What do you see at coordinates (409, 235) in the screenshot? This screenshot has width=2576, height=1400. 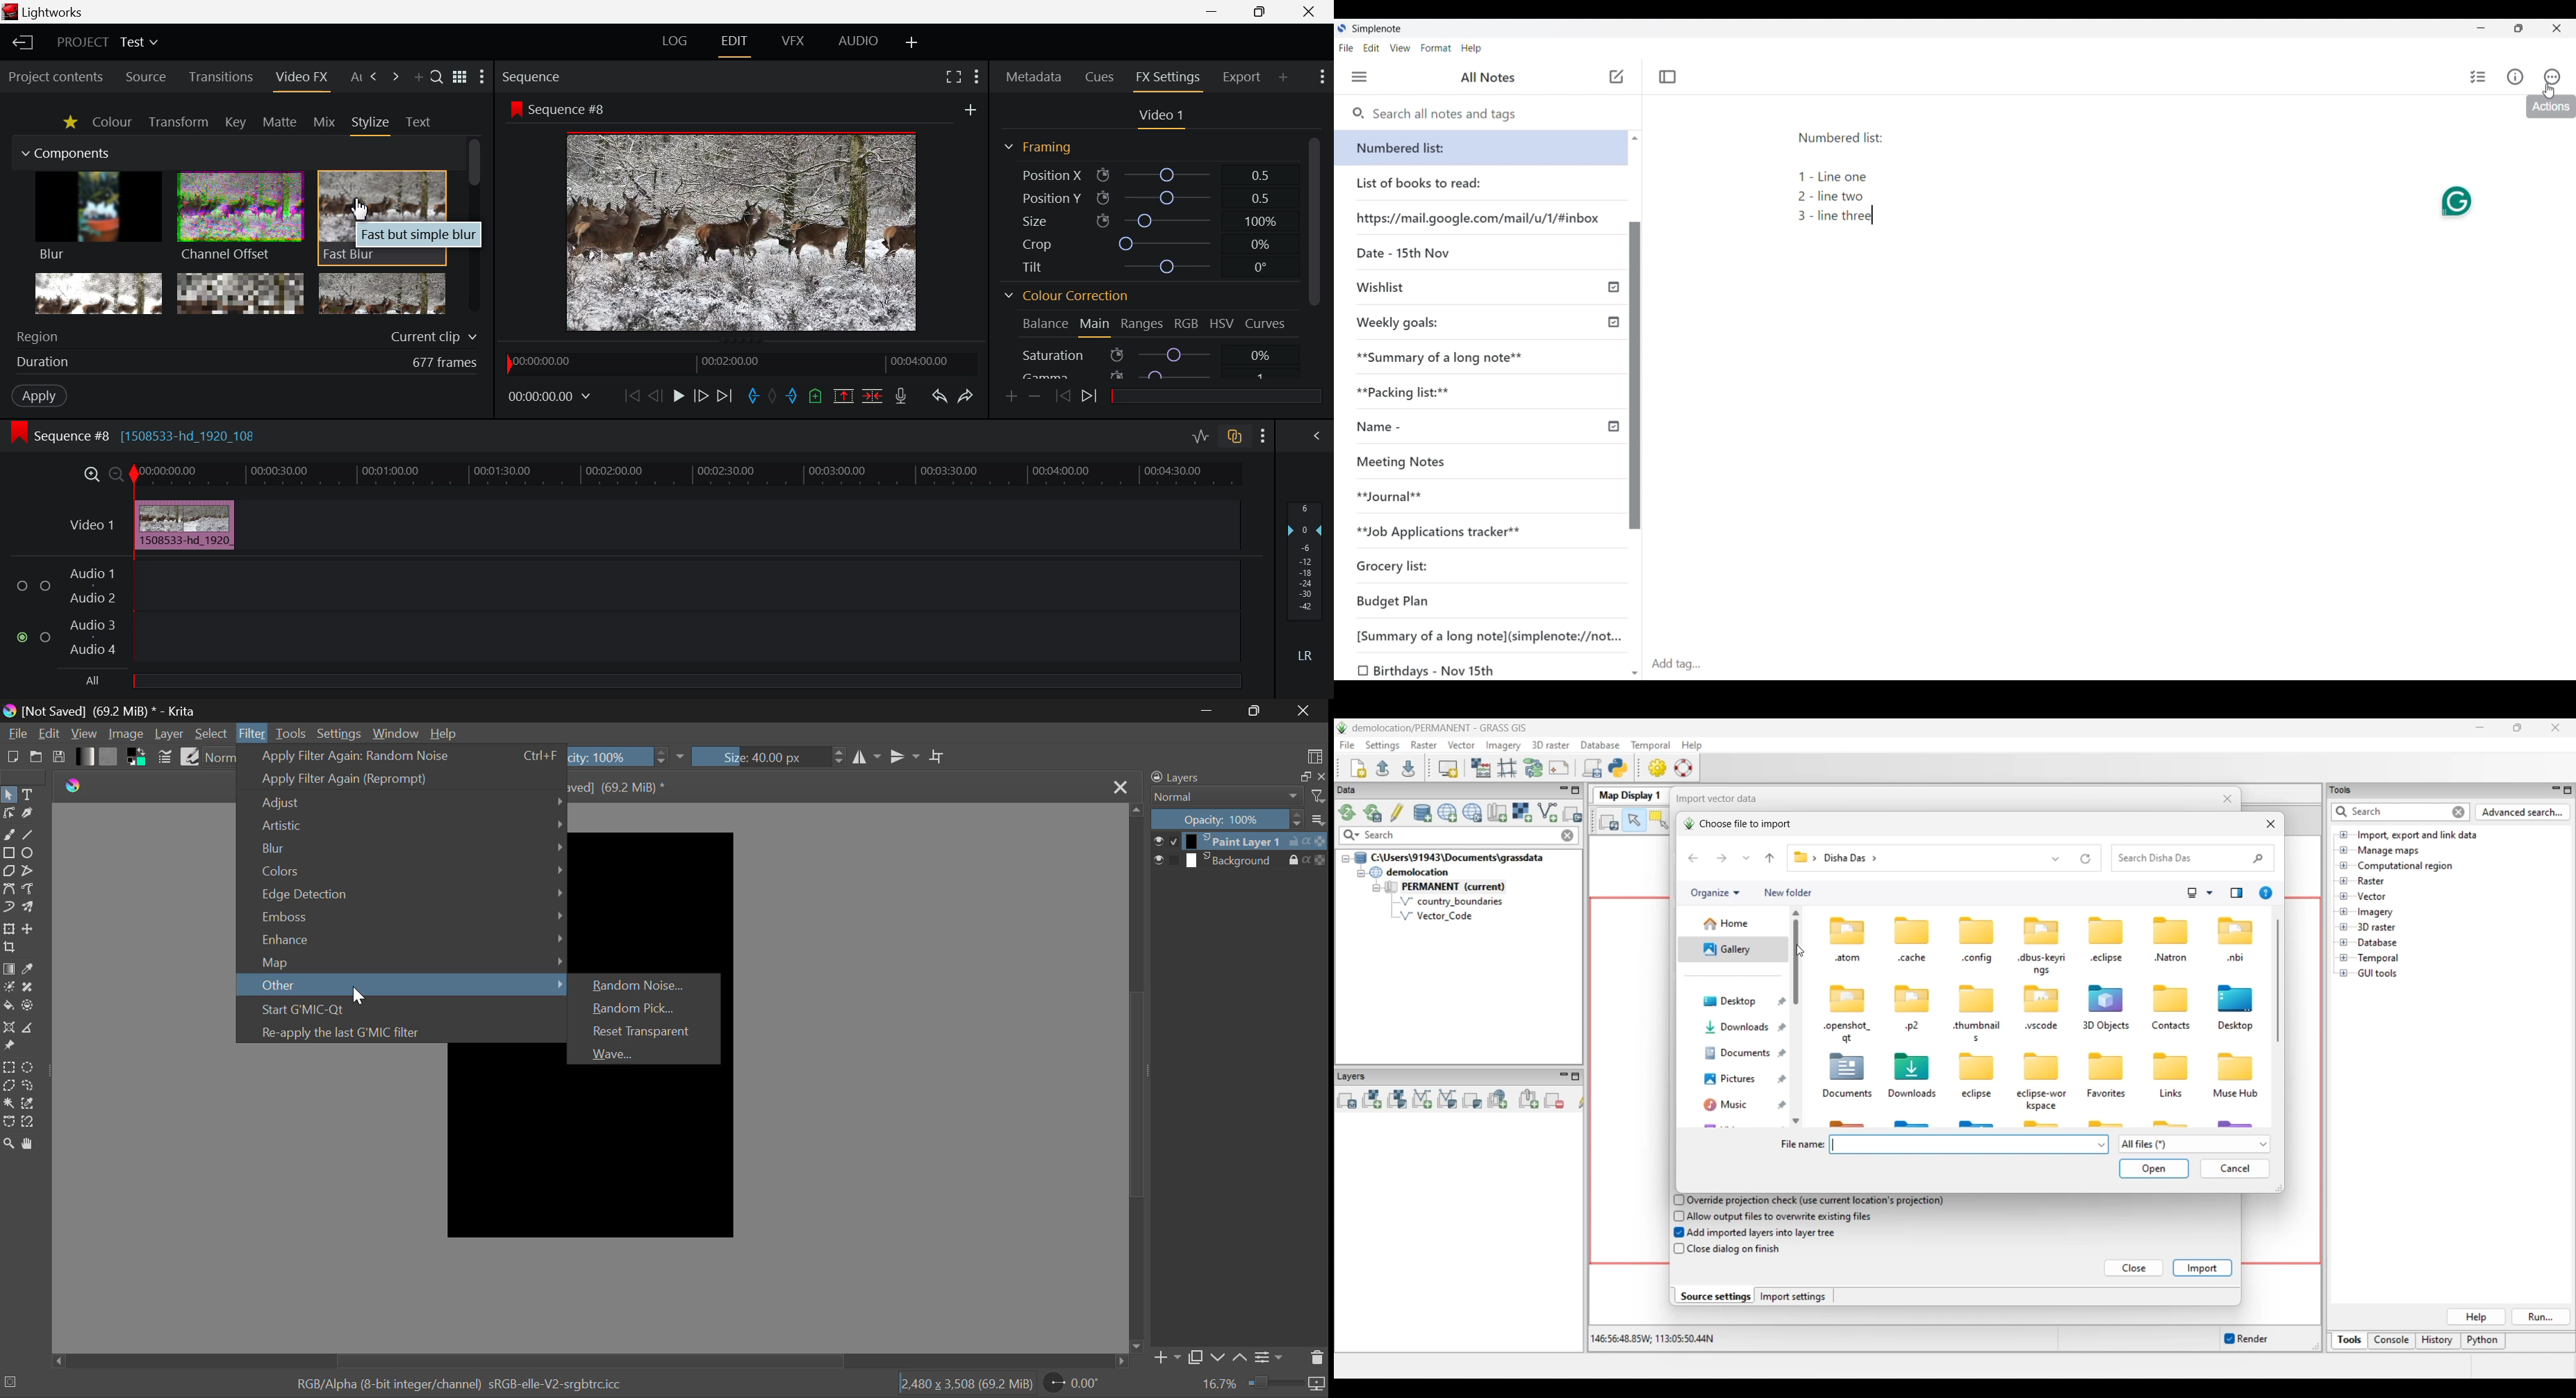 I see `Fast but simple blur` at bounding box center [409, 235].